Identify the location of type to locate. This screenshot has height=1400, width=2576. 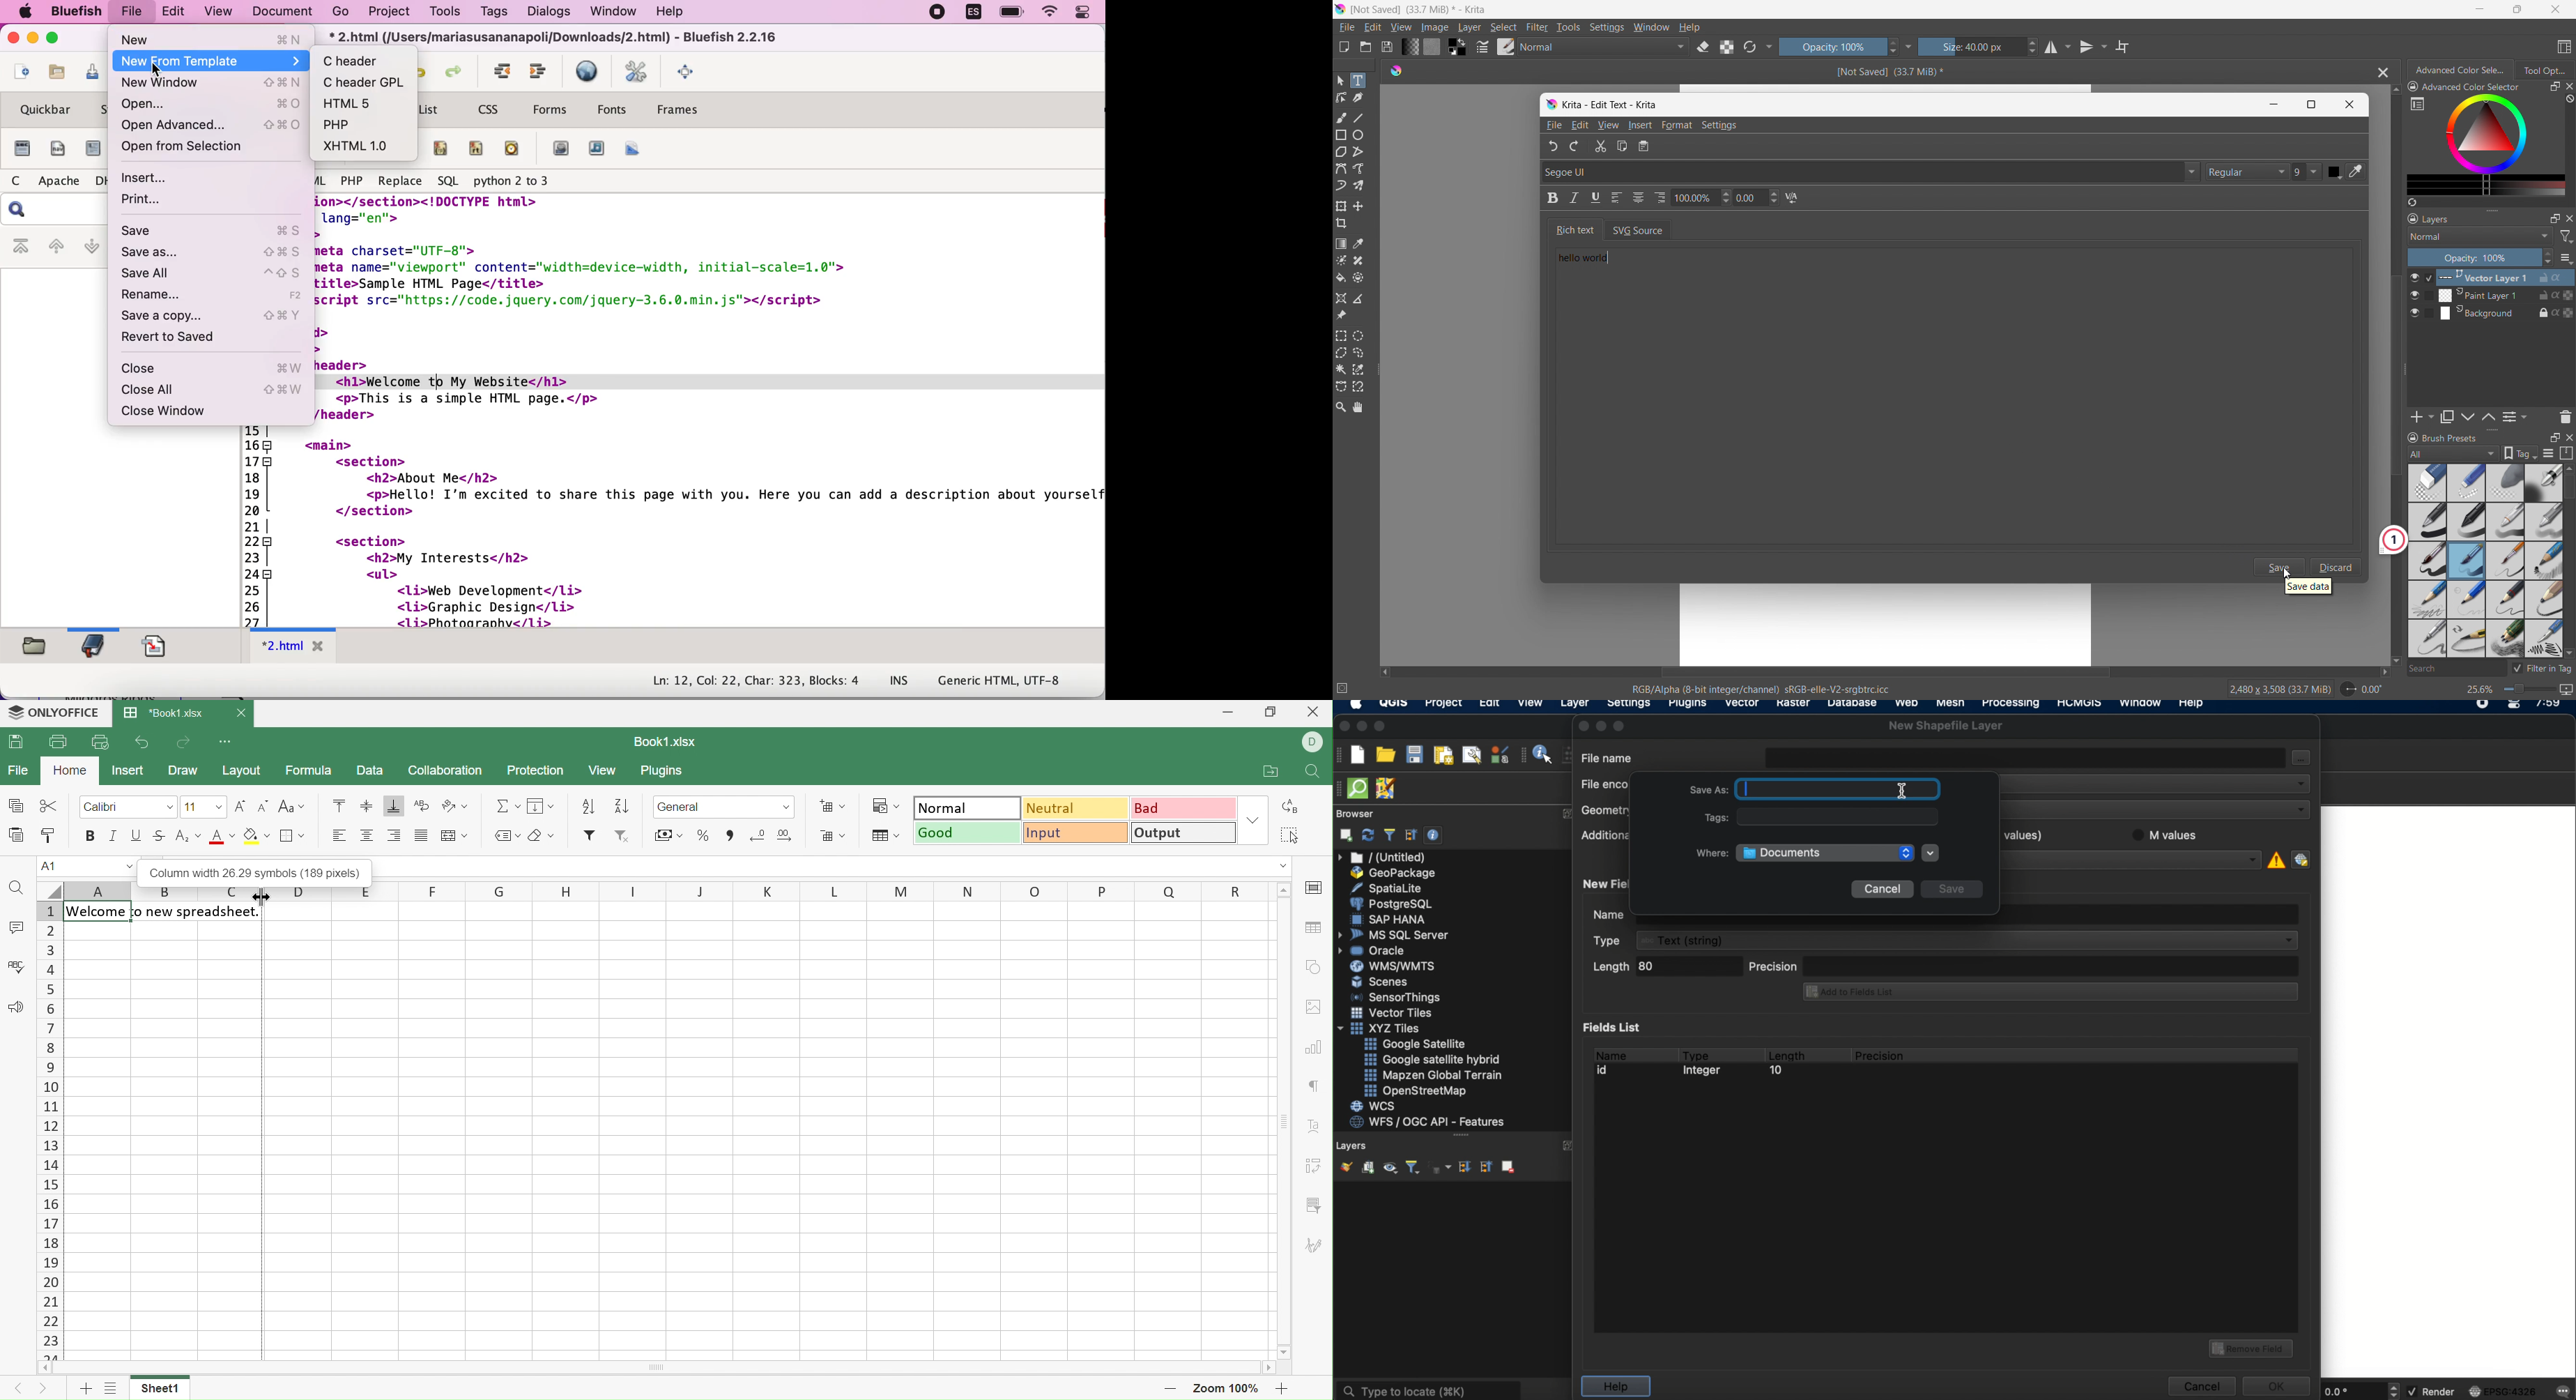
(1428, 1390).